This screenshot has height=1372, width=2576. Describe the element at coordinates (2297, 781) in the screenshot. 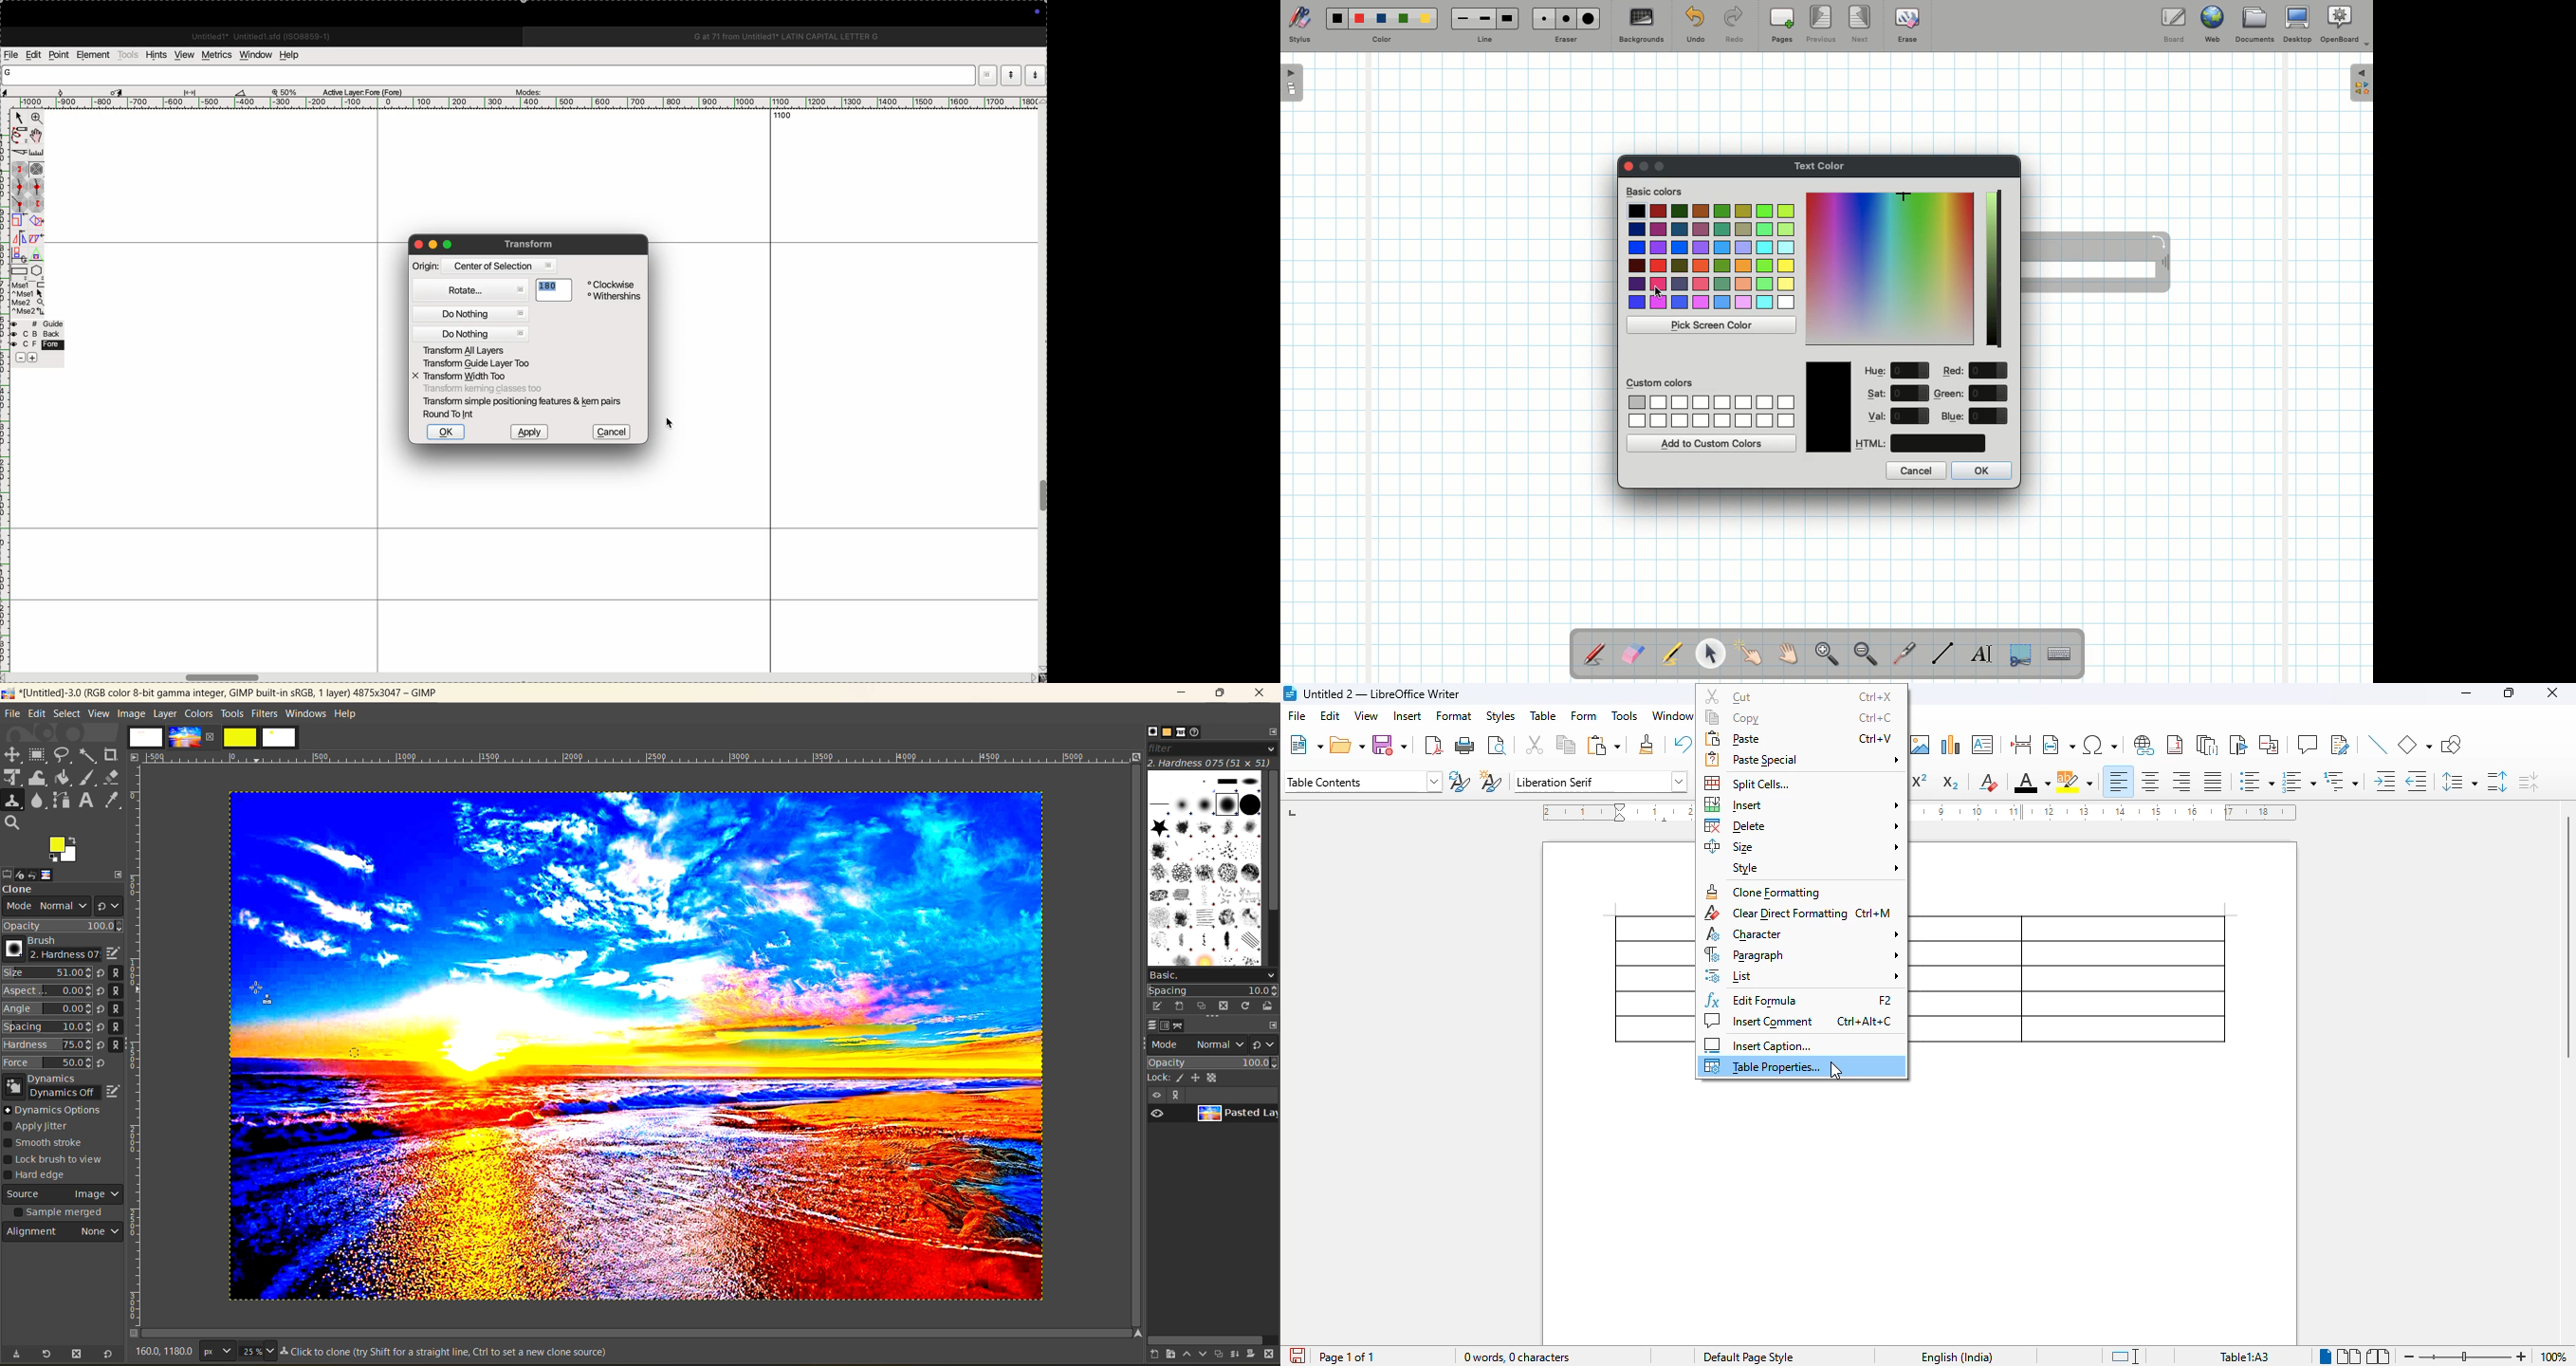

I see `toggle ordered list` at that location.